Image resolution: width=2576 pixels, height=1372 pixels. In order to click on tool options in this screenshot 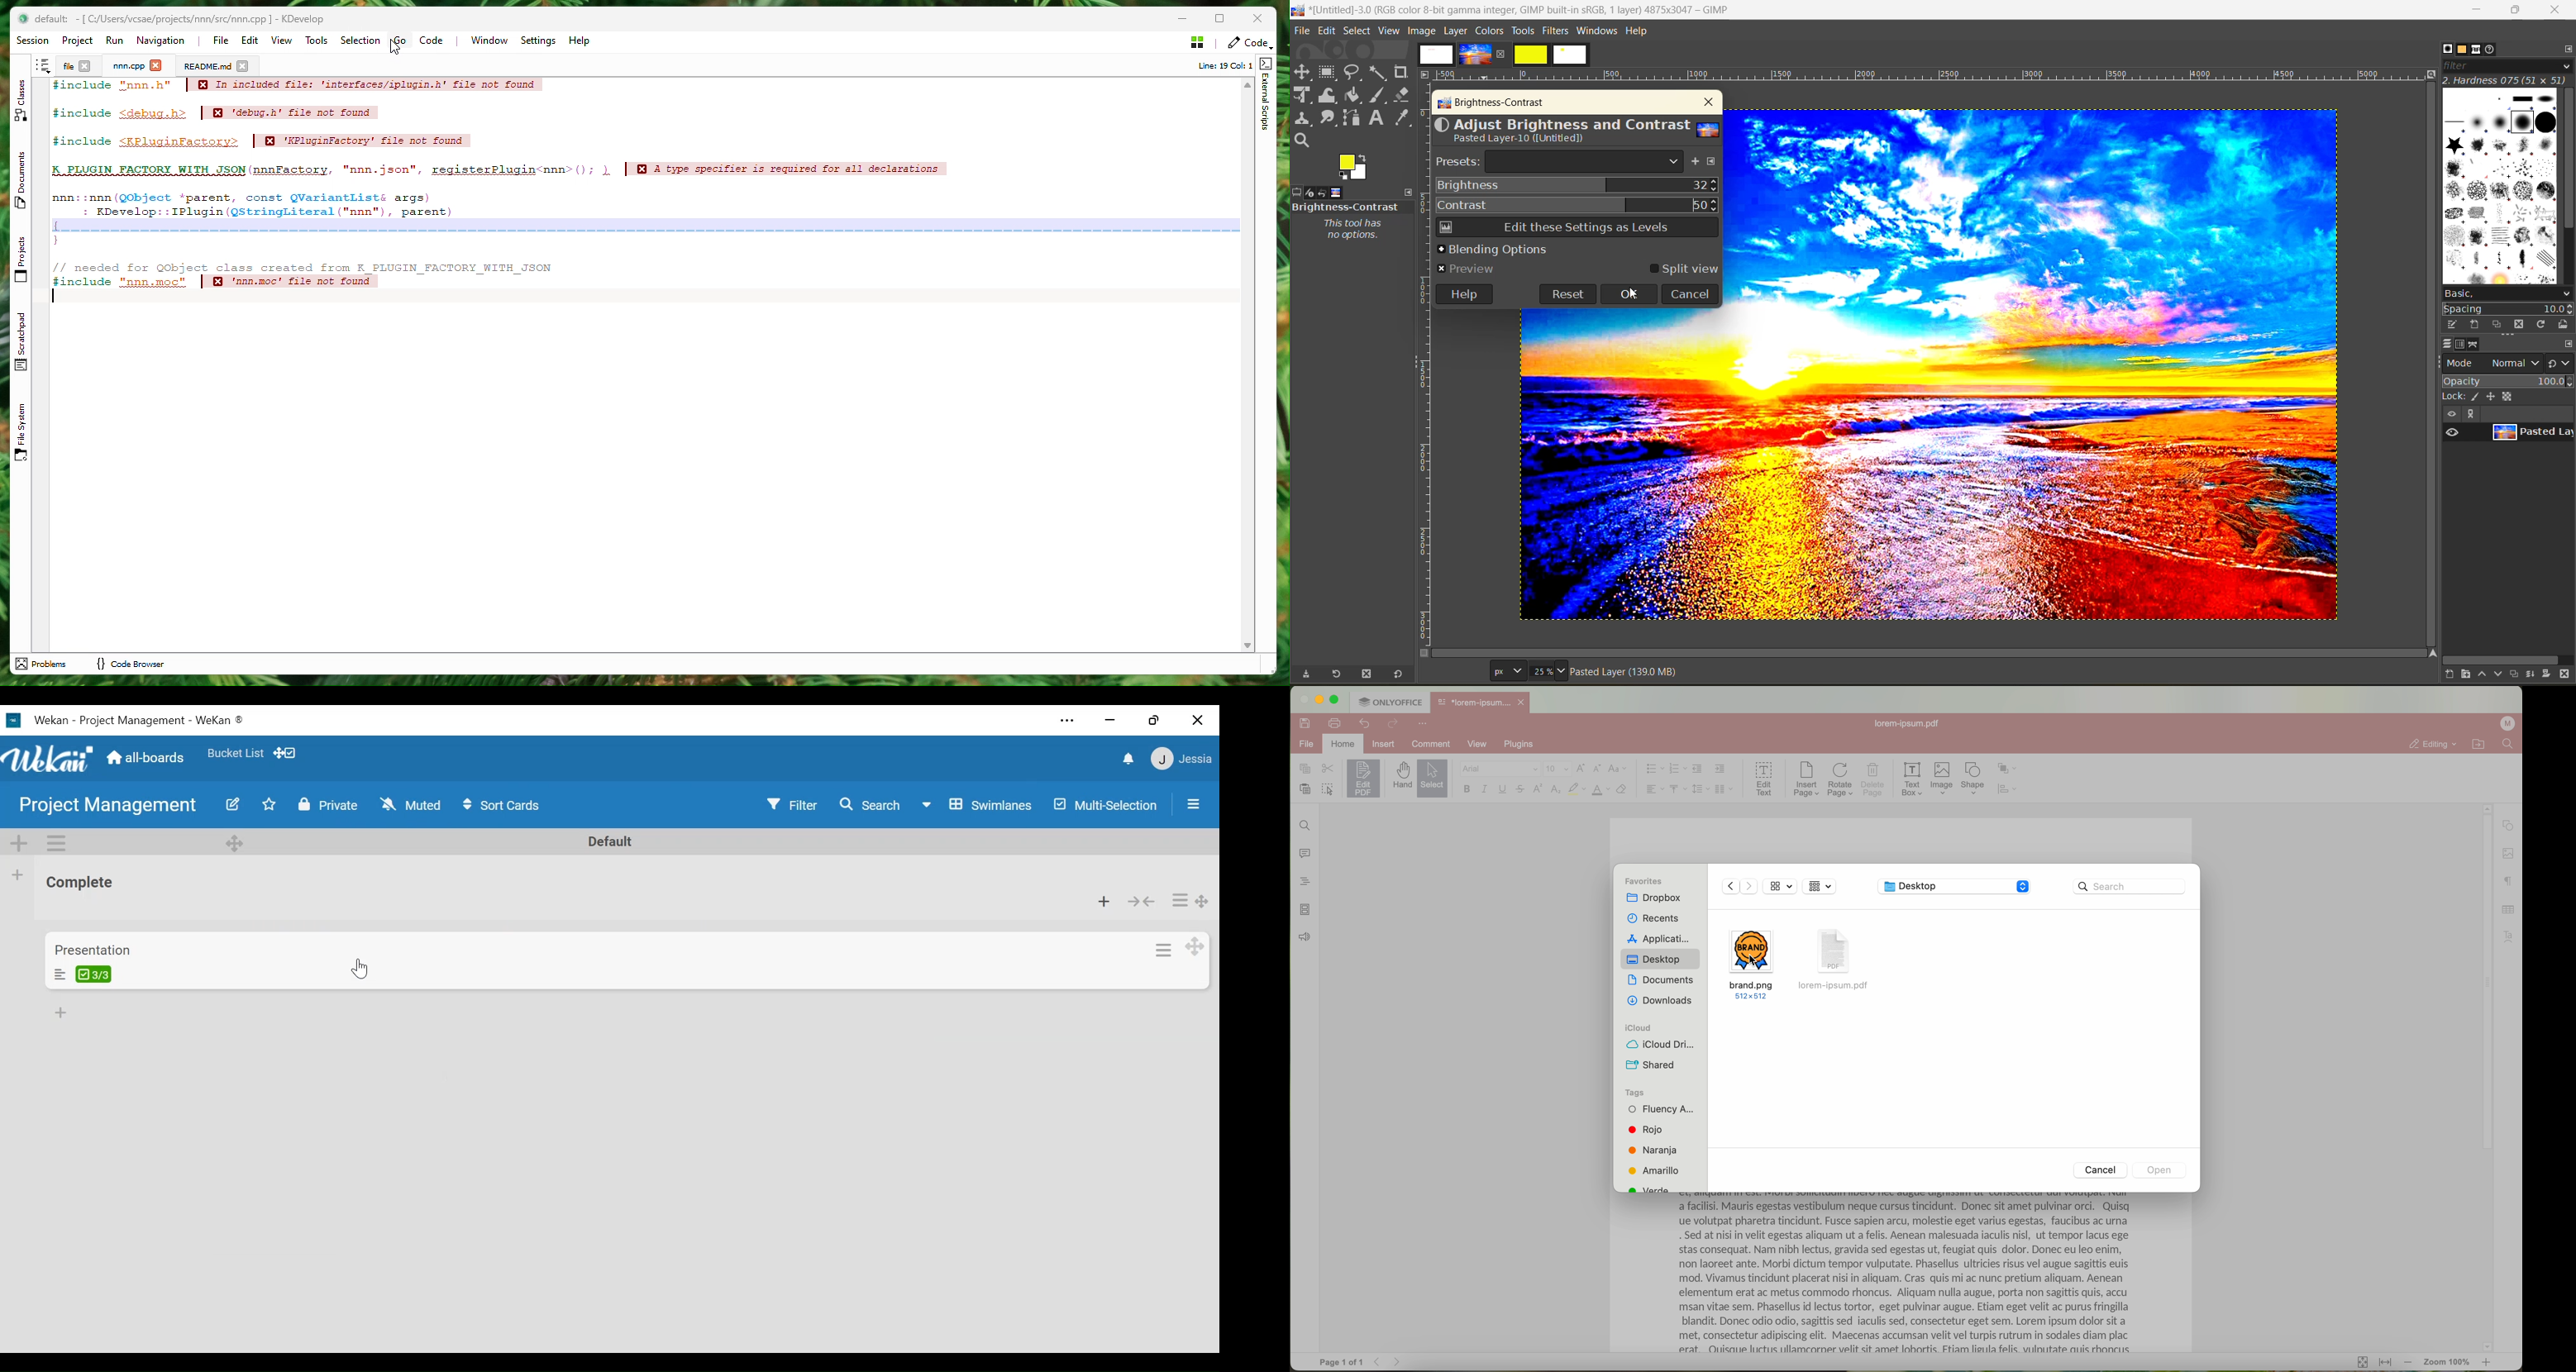, I will do `click(1298, 192)`.